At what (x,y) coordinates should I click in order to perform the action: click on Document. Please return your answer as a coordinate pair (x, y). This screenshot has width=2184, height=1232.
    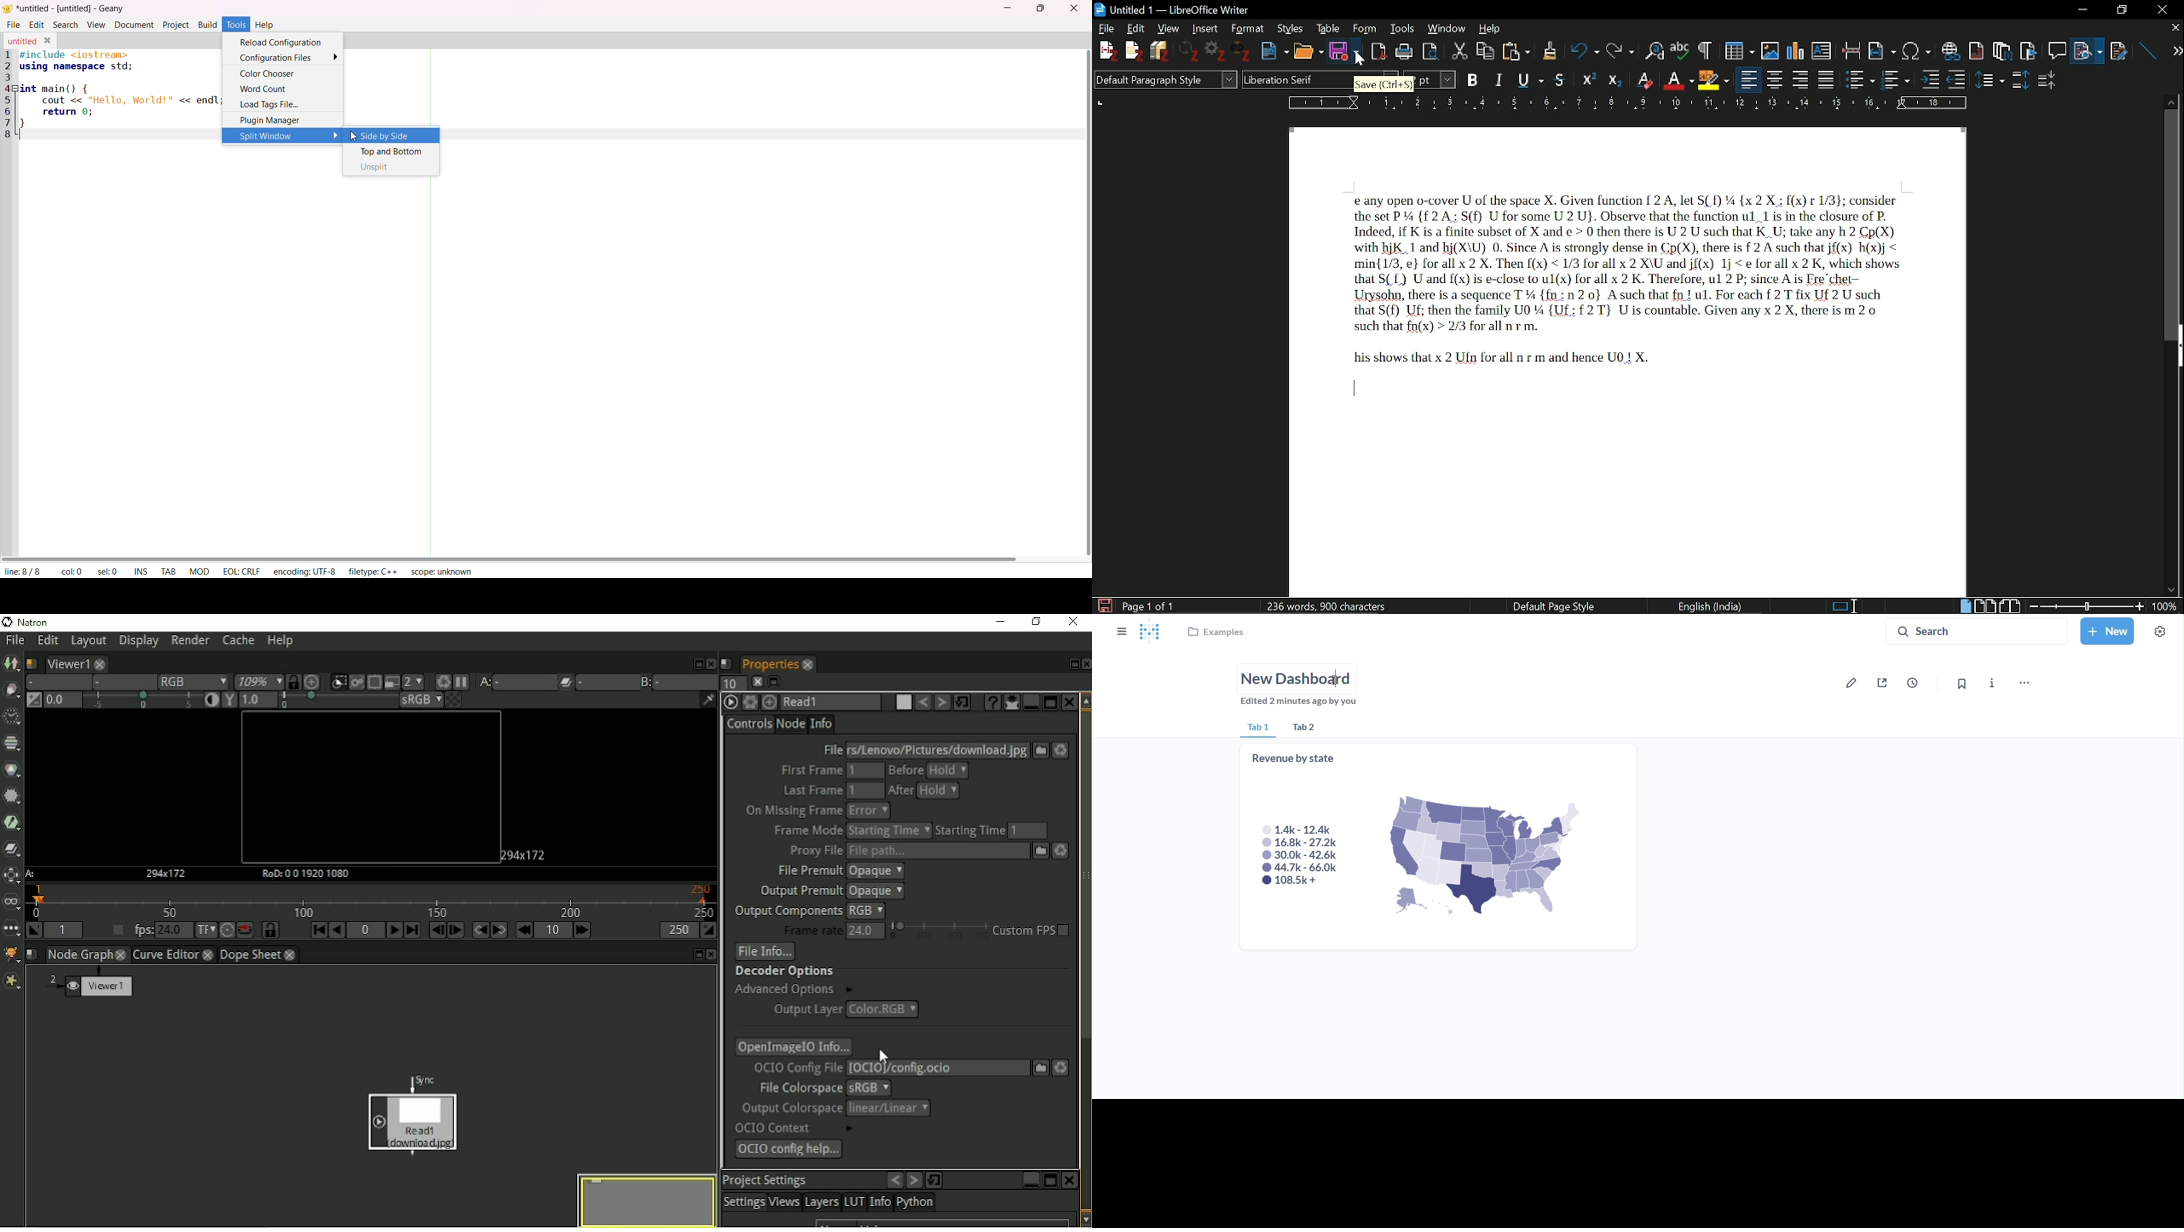
    Looking at the image, I should click on (133, 24).